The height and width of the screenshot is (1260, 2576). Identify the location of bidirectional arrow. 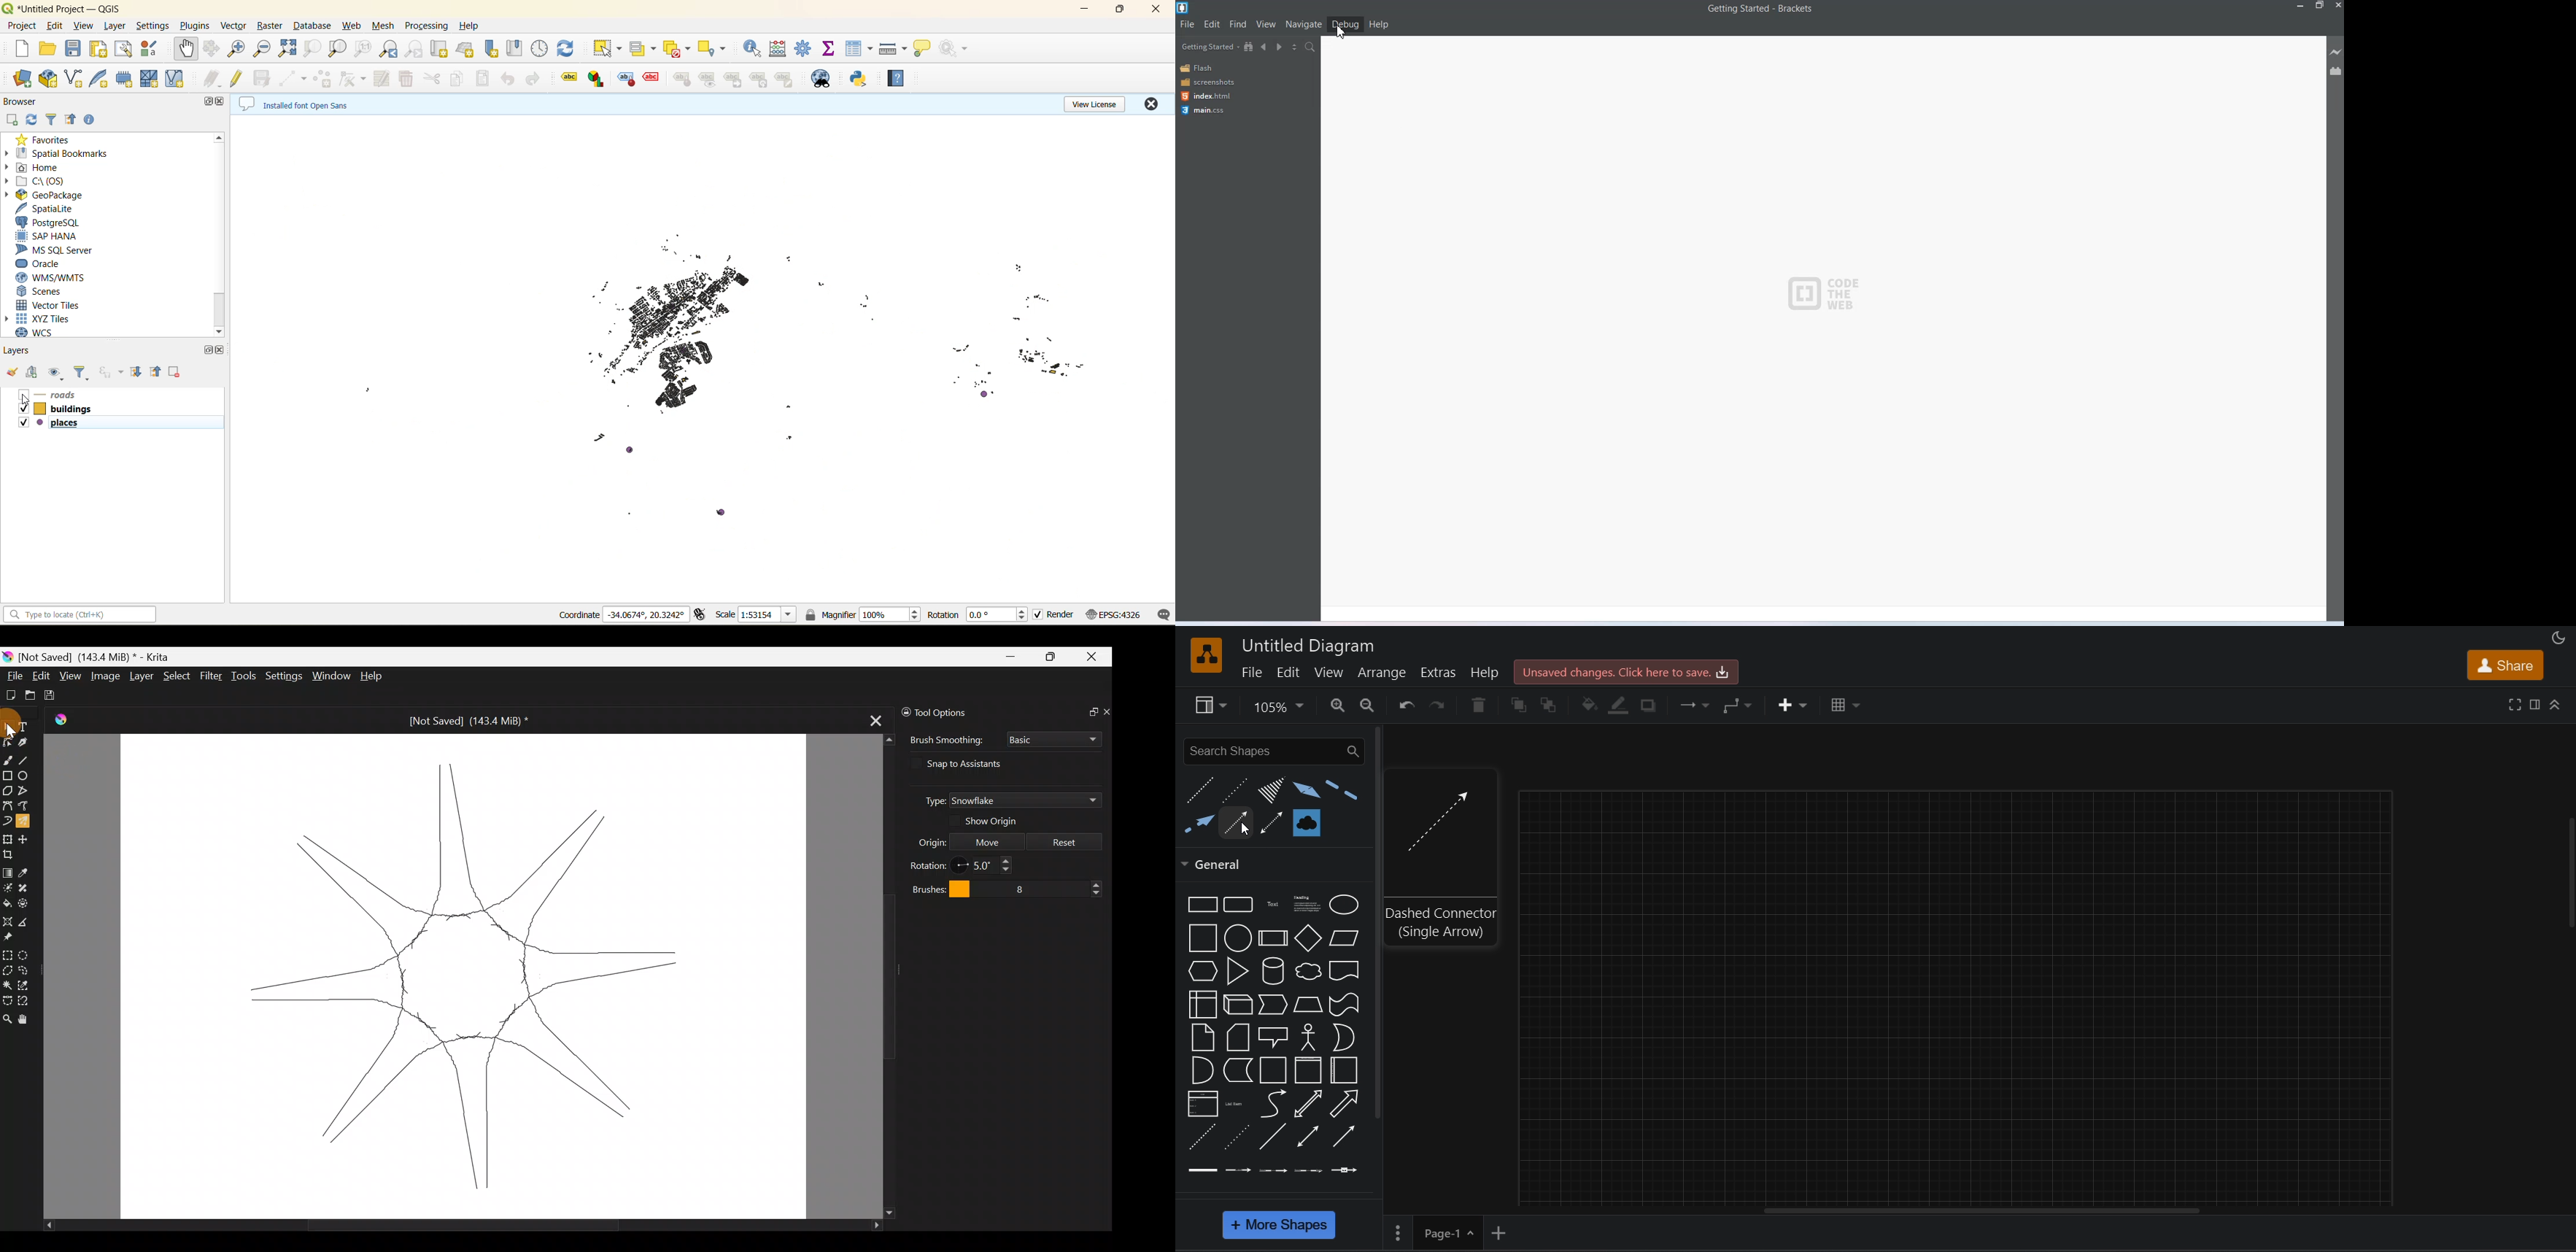
(1307, 1102).